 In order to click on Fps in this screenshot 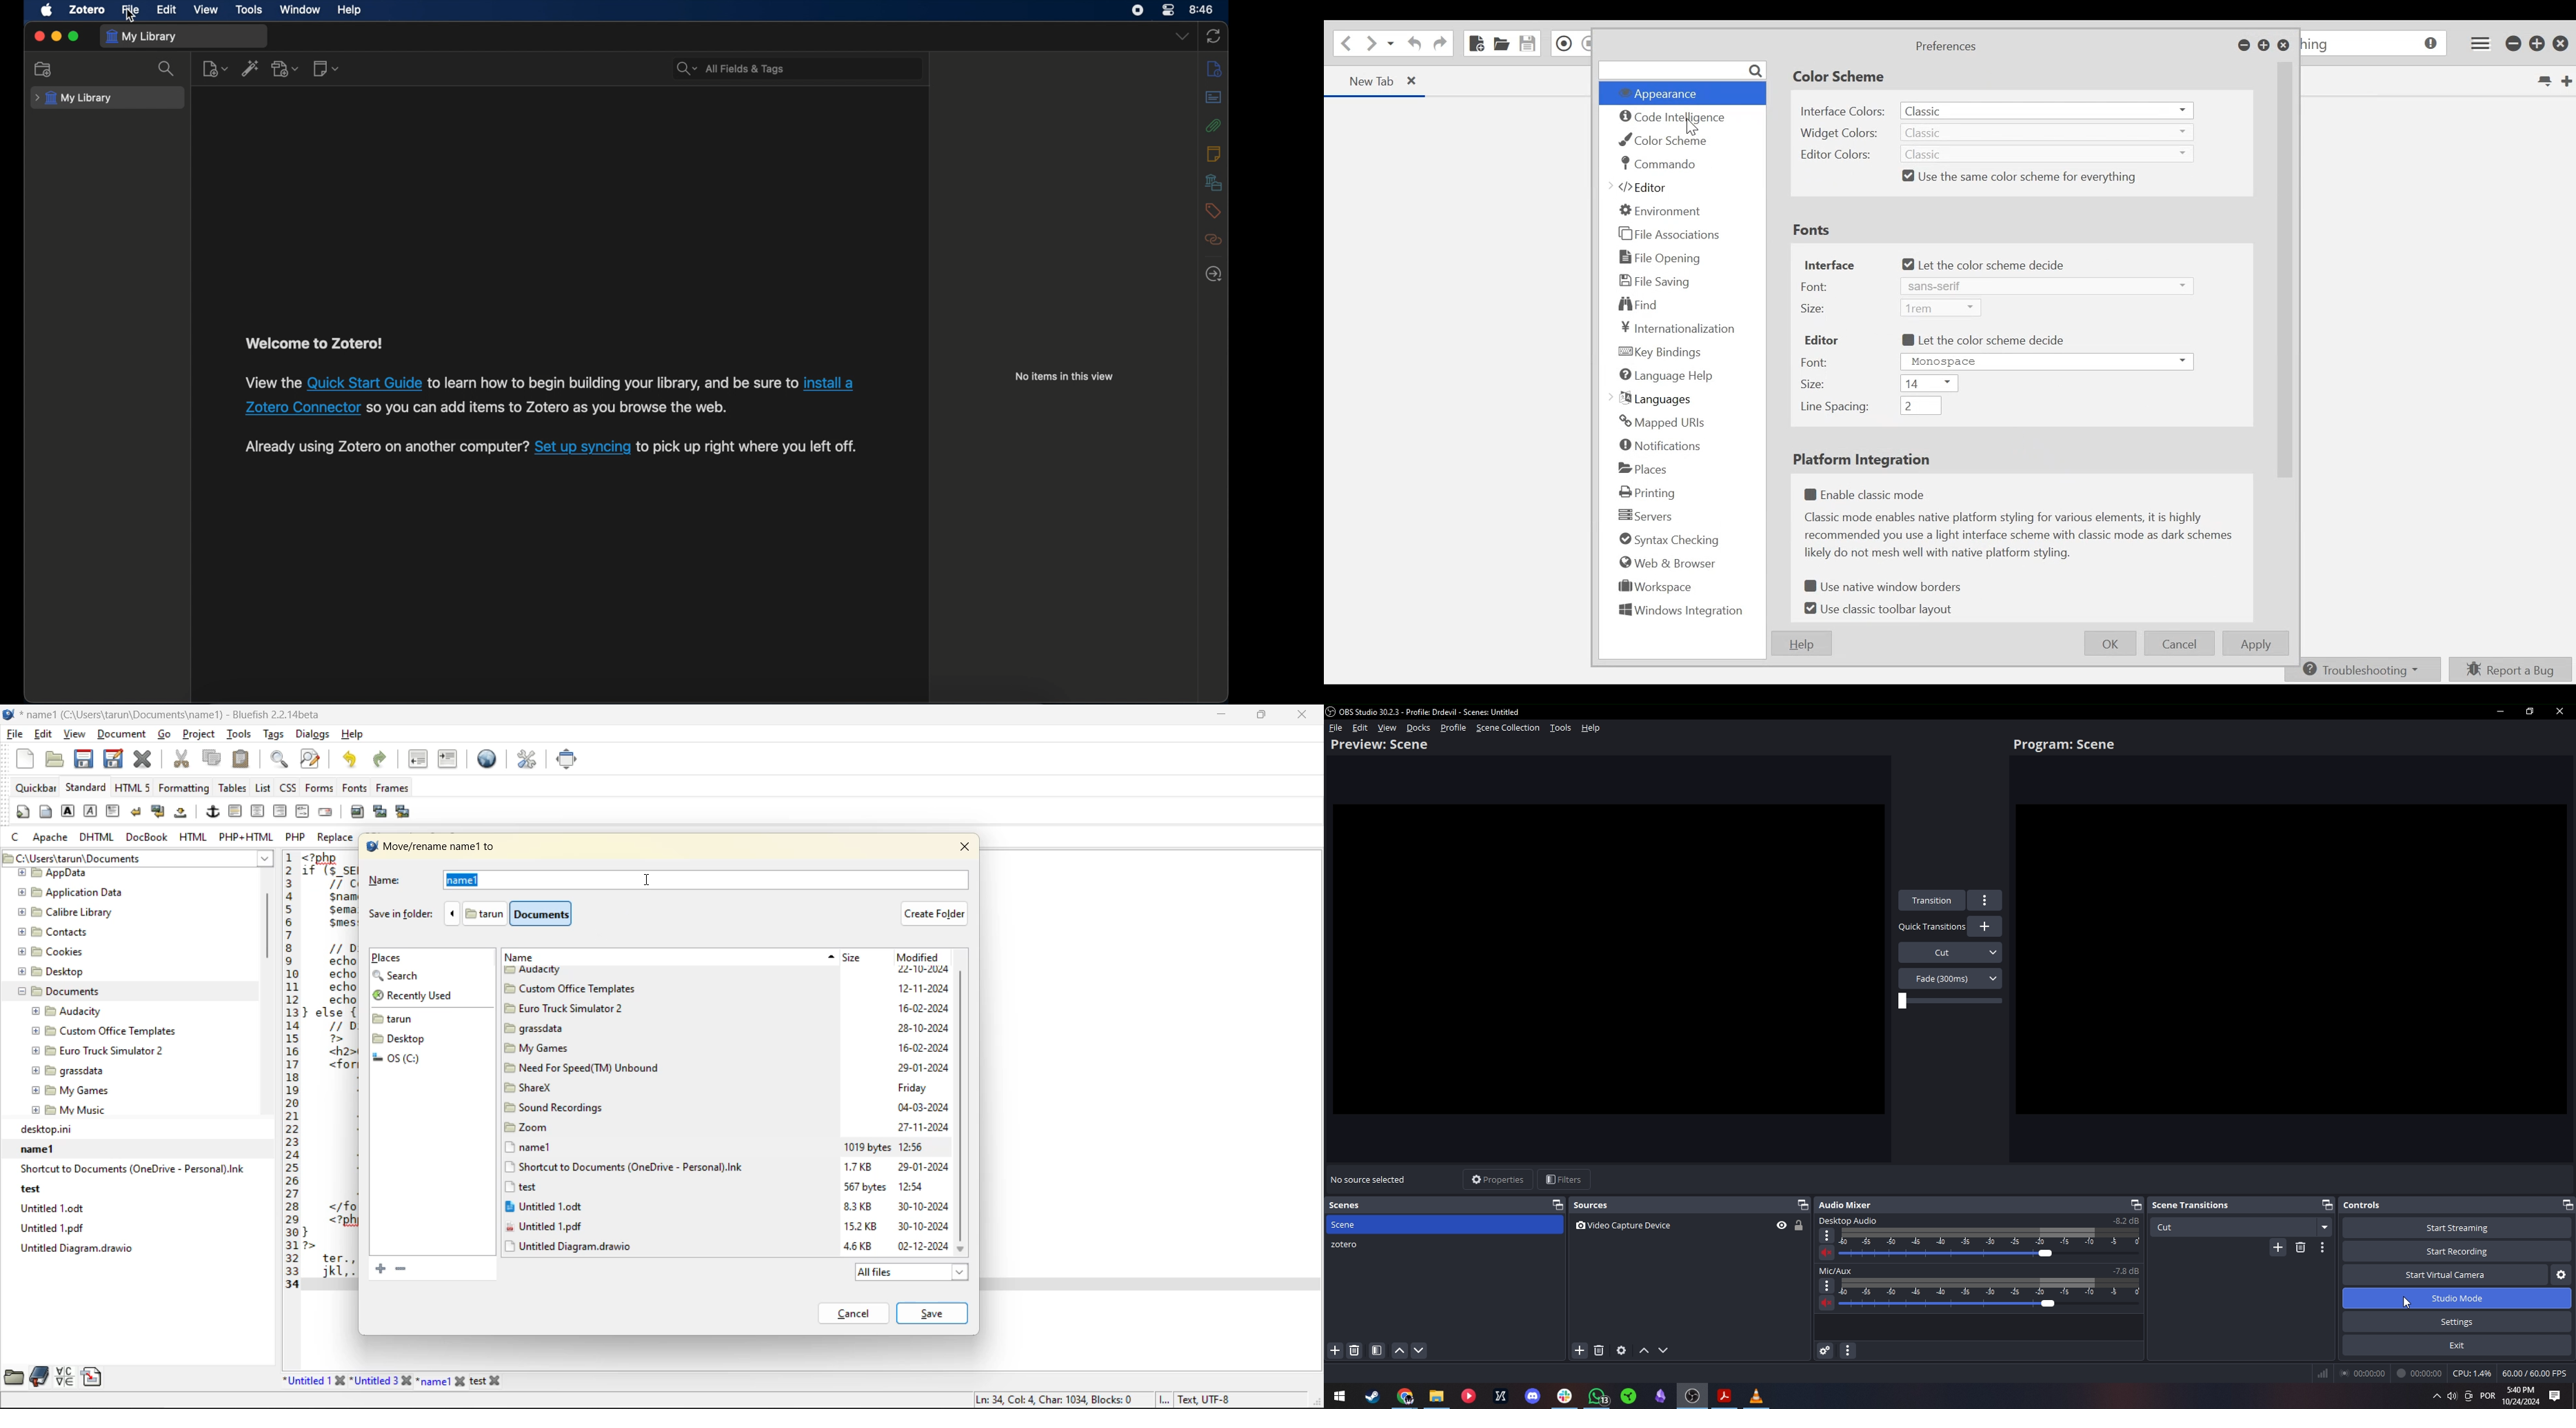, I will do `click(2721, 1478)`.